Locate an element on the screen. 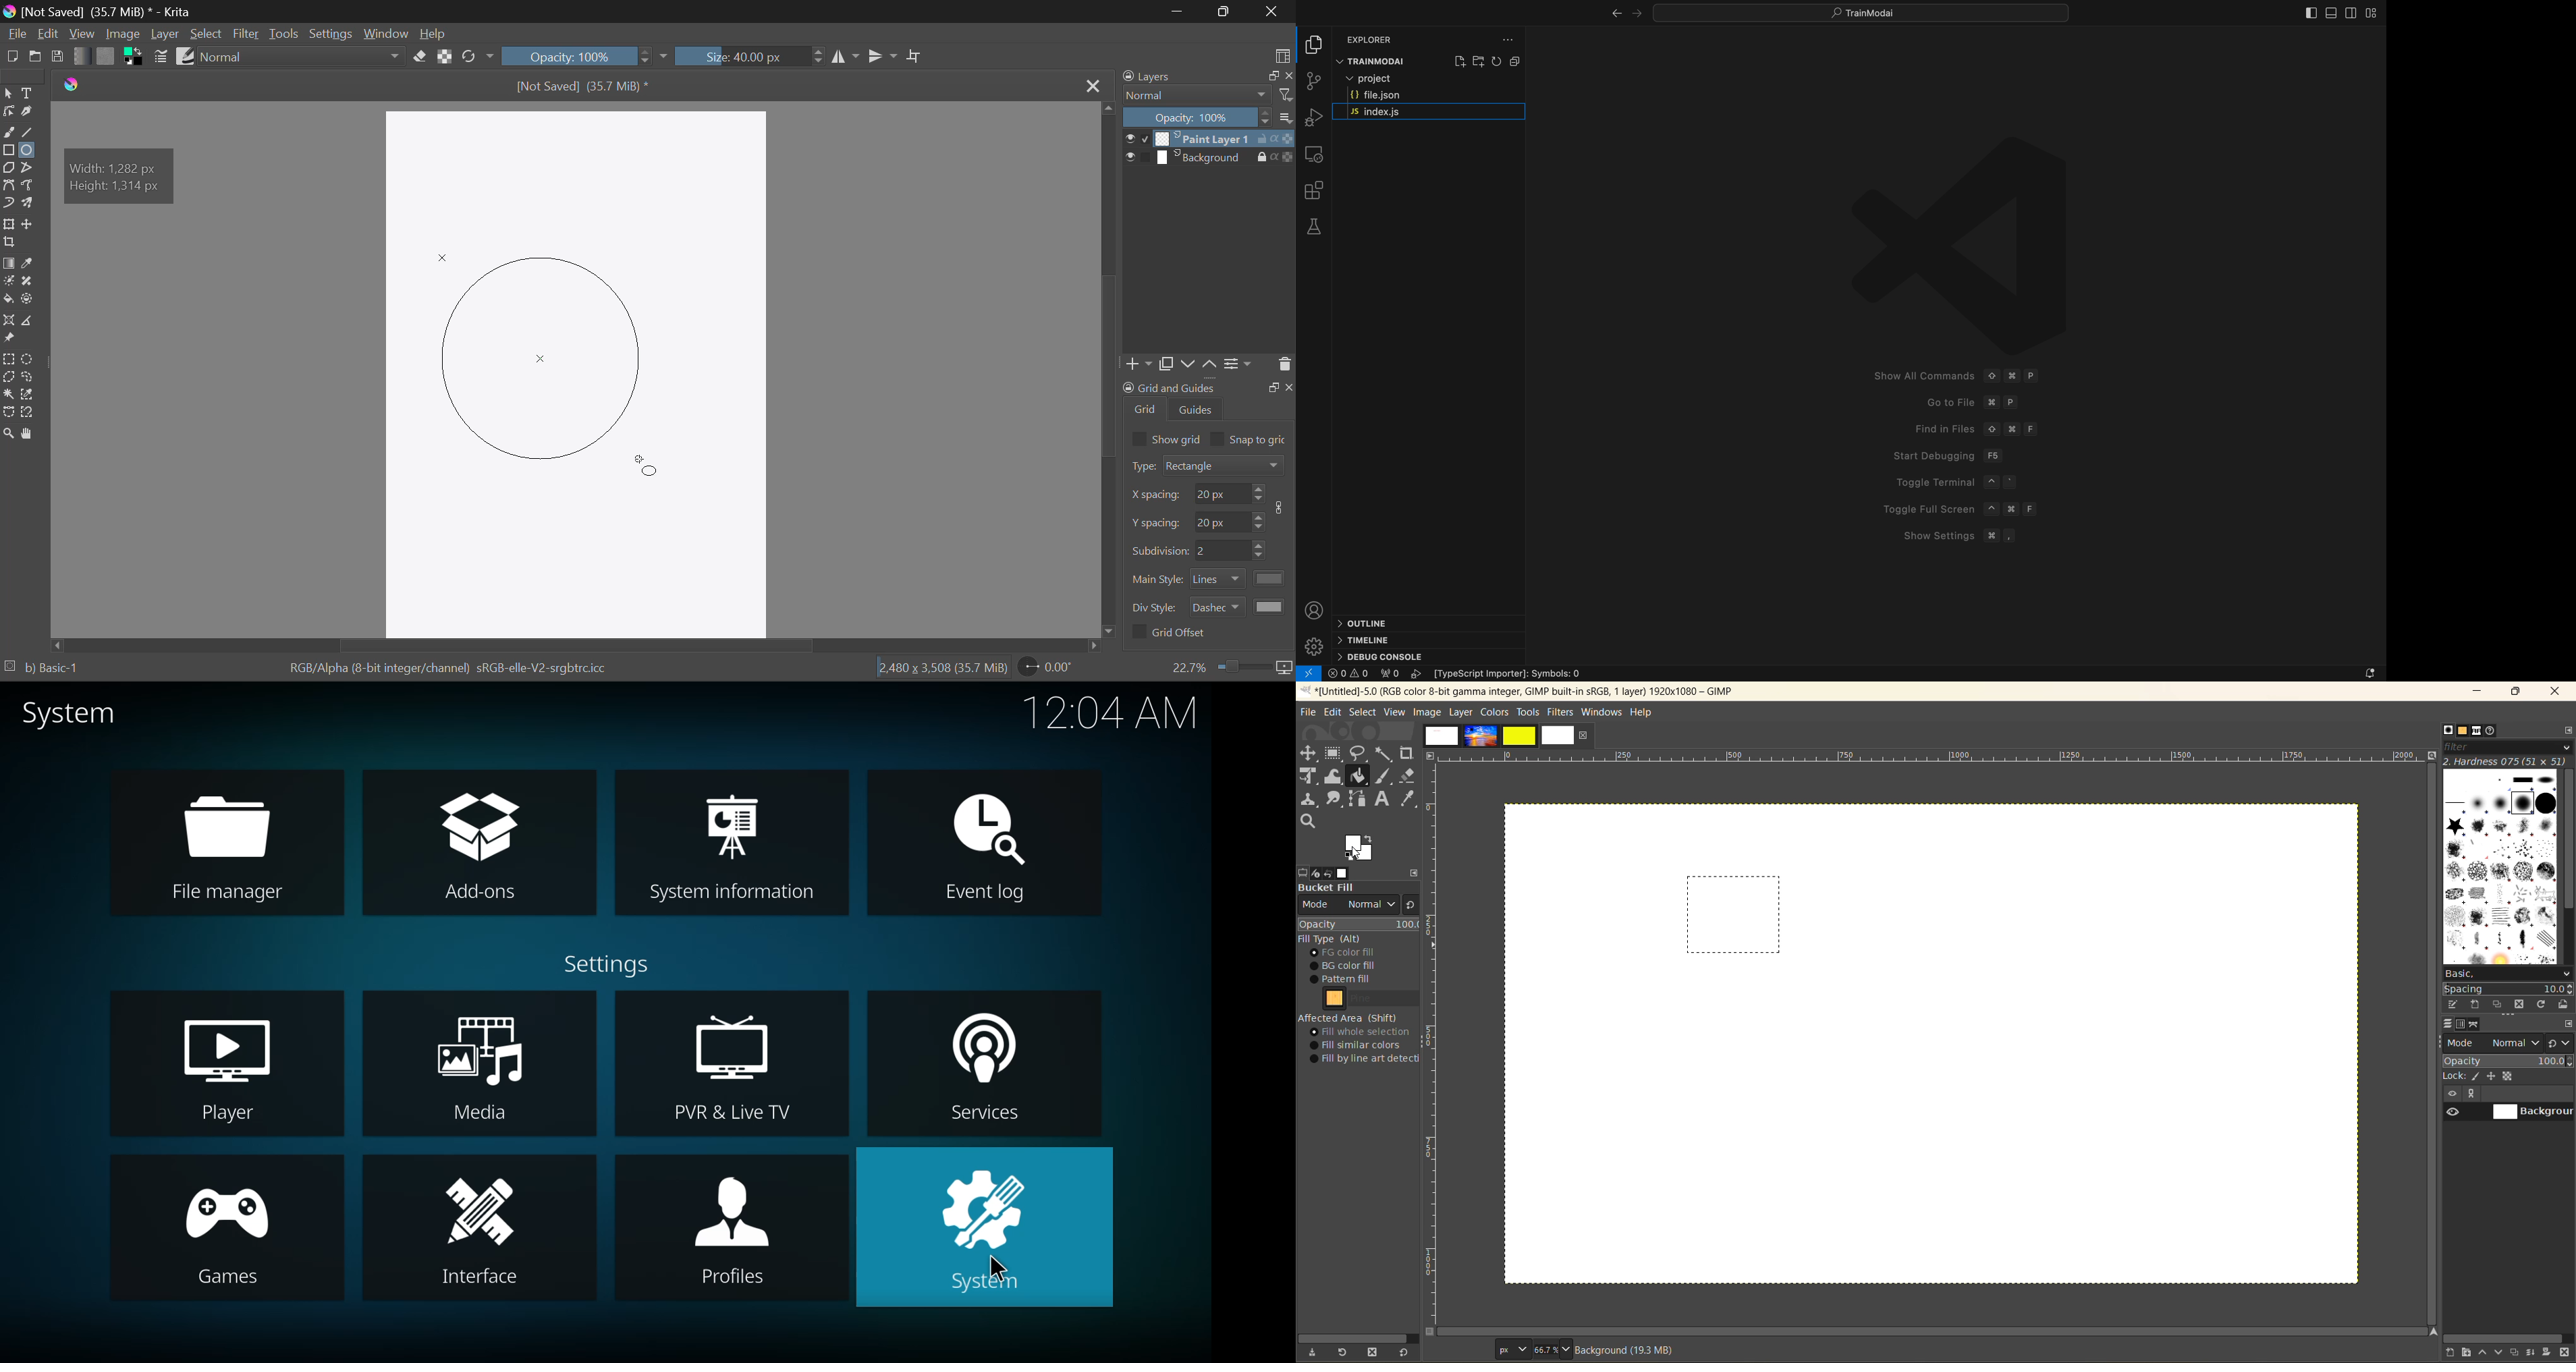  hardness is located at coordinates (2507, 762).